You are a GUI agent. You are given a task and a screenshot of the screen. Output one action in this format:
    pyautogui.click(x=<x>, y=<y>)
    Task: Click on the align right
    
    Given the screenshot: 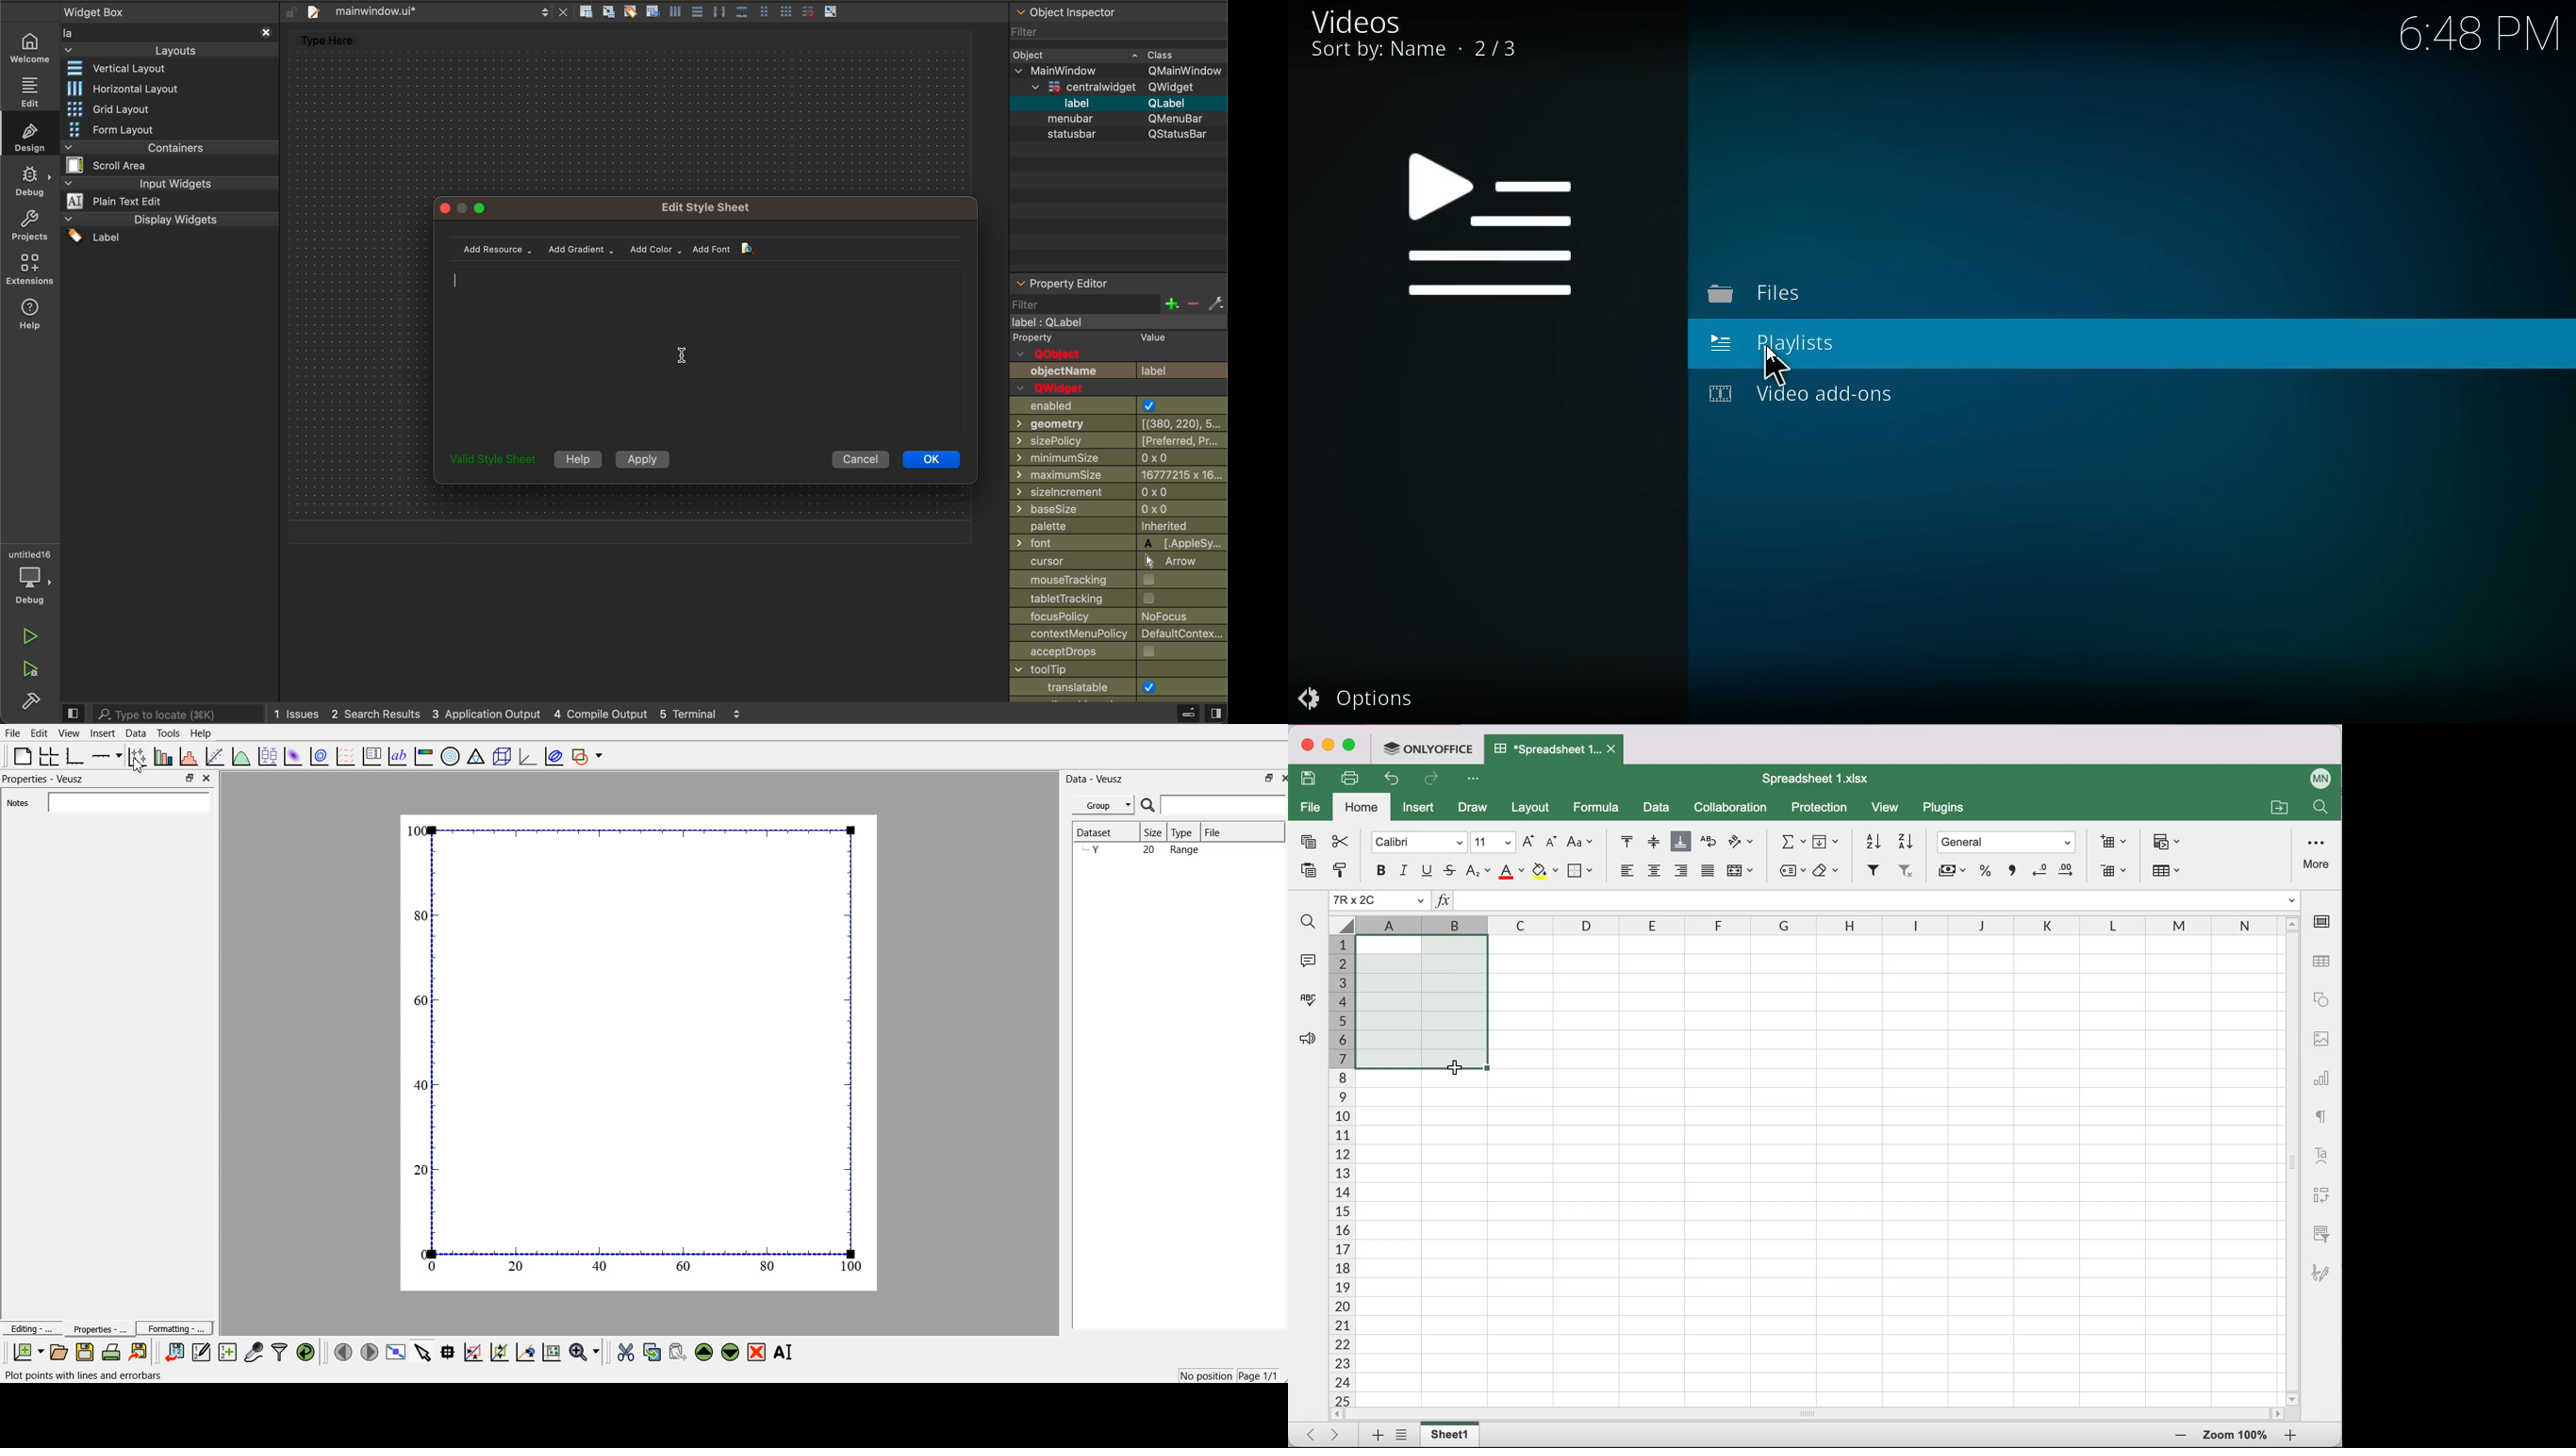 What is the action you would take?
    pyautogui.click(x=1681, y=874)
    